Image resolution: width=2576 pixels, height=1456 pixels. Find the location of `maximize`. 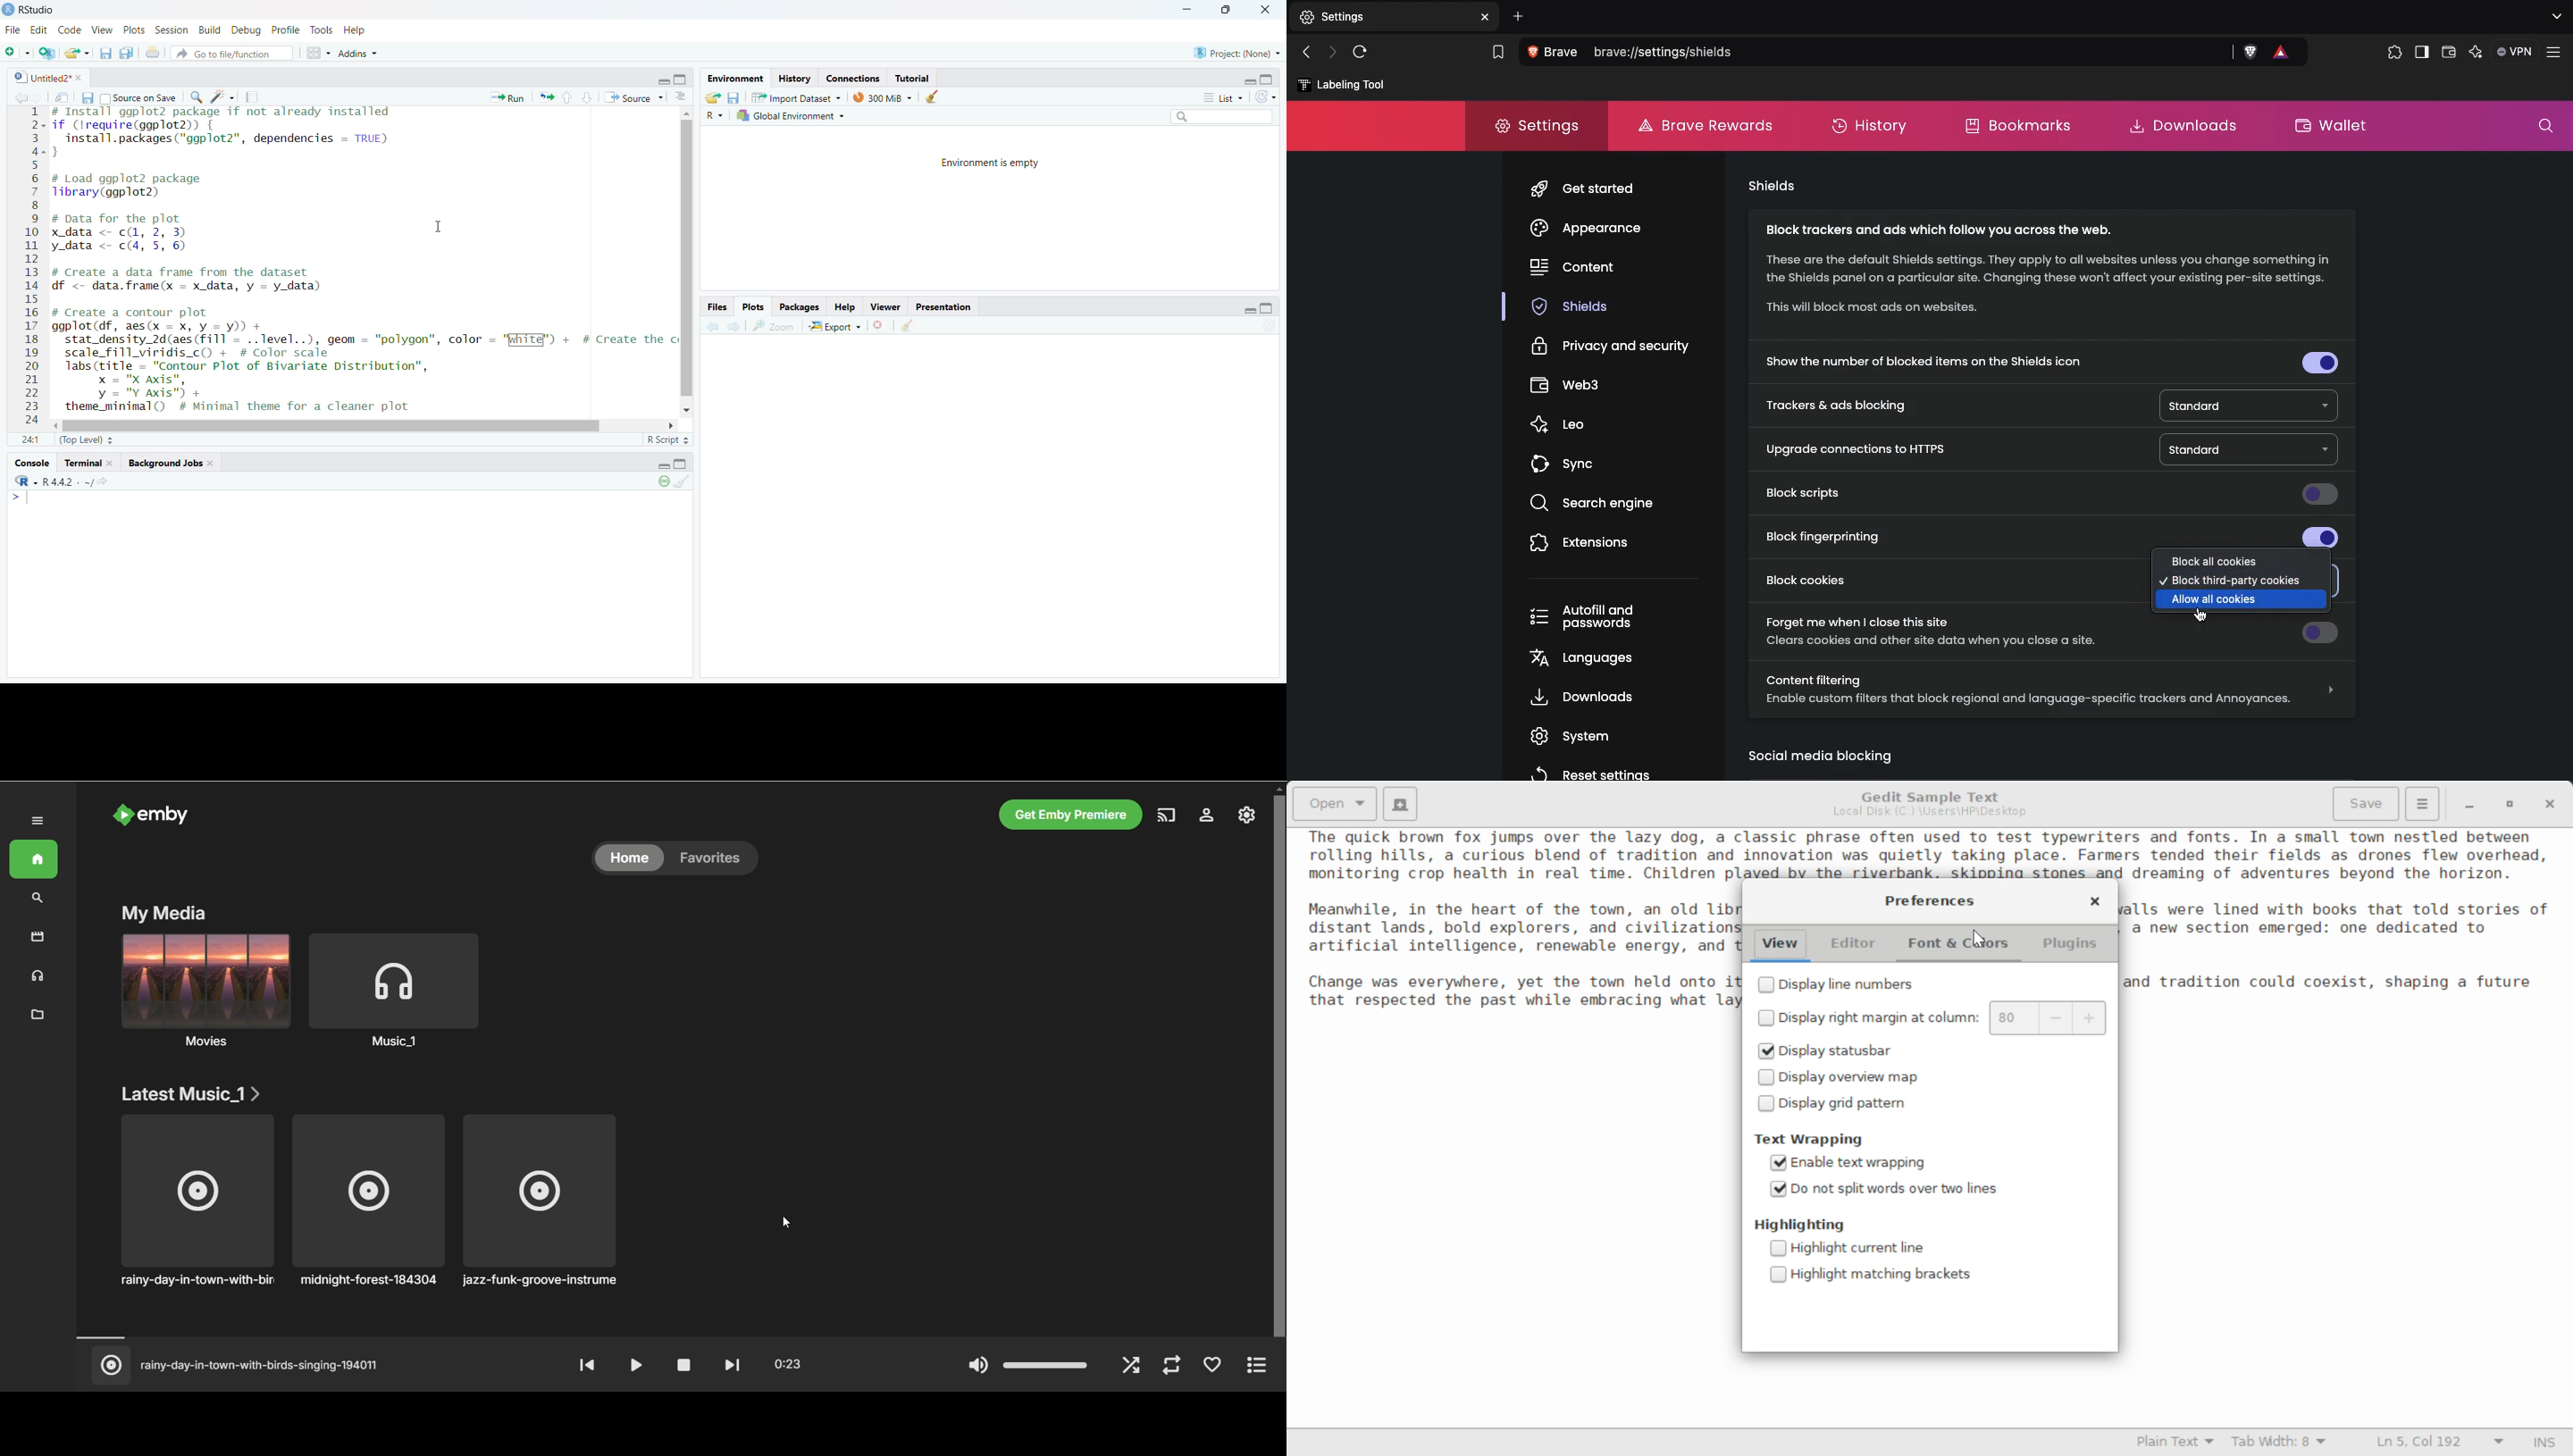

maximize is located at coordinates (1224, 11).